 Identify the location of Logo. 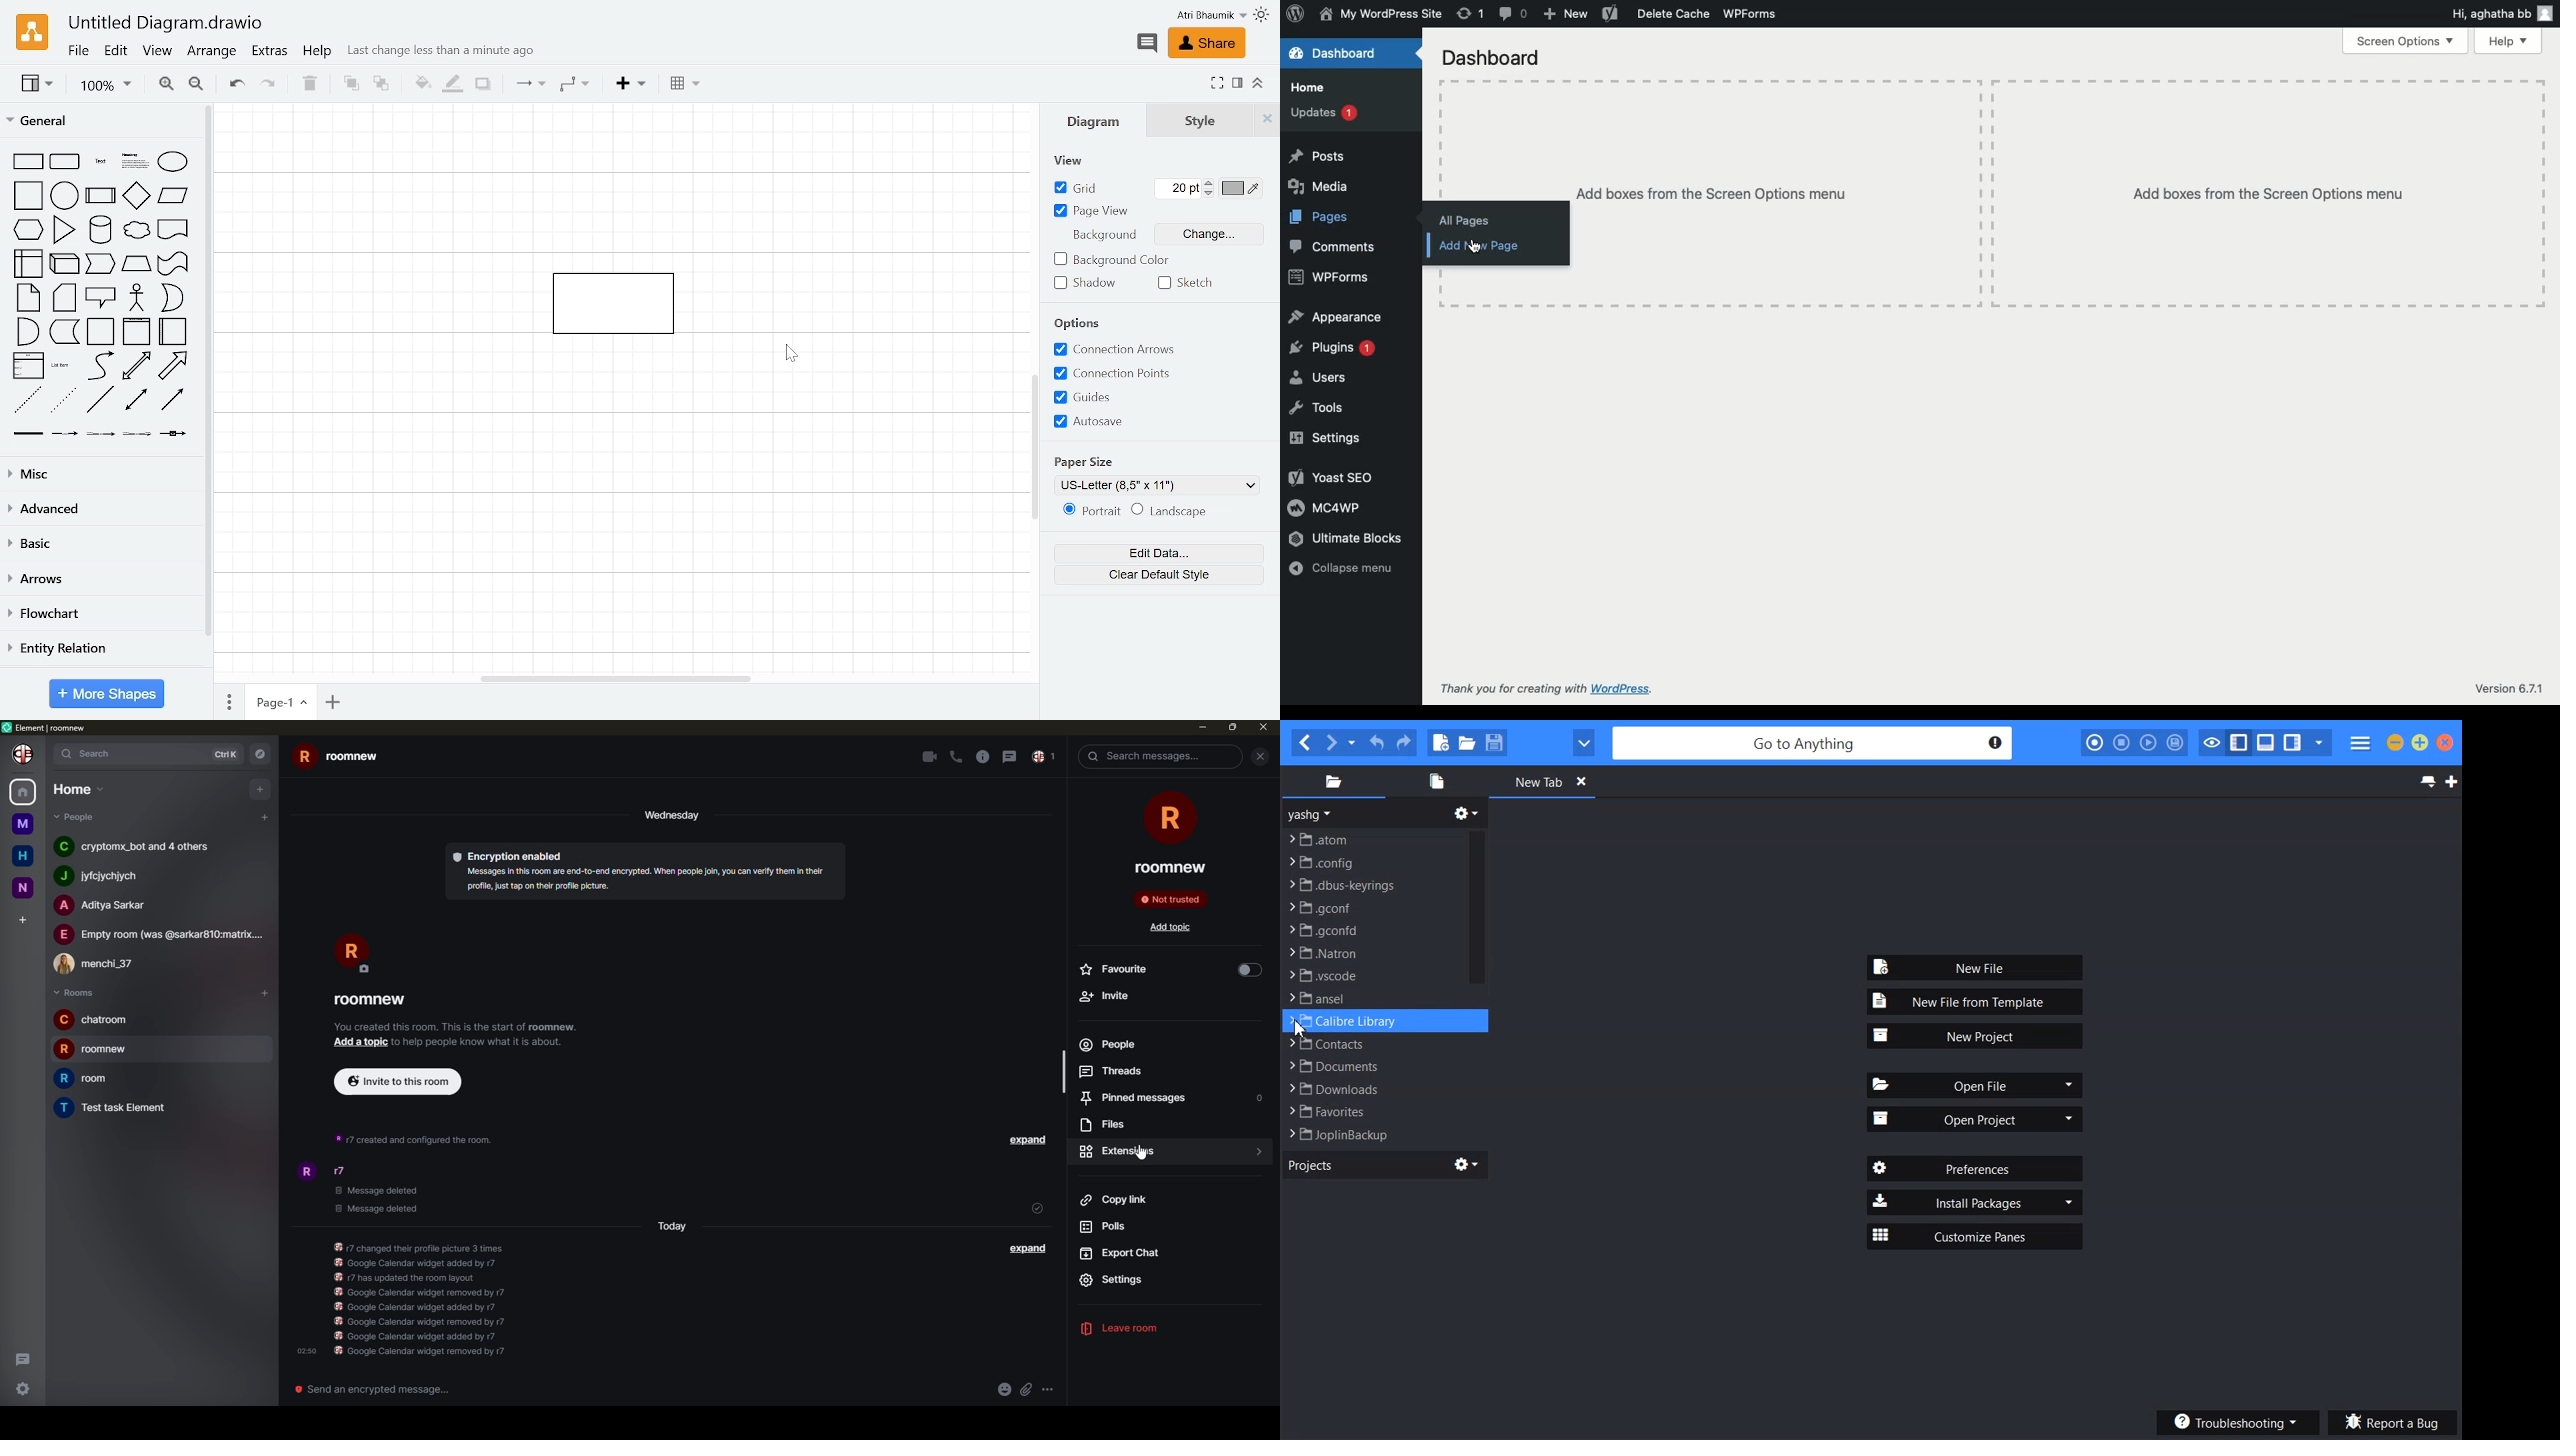
(1296, 15).